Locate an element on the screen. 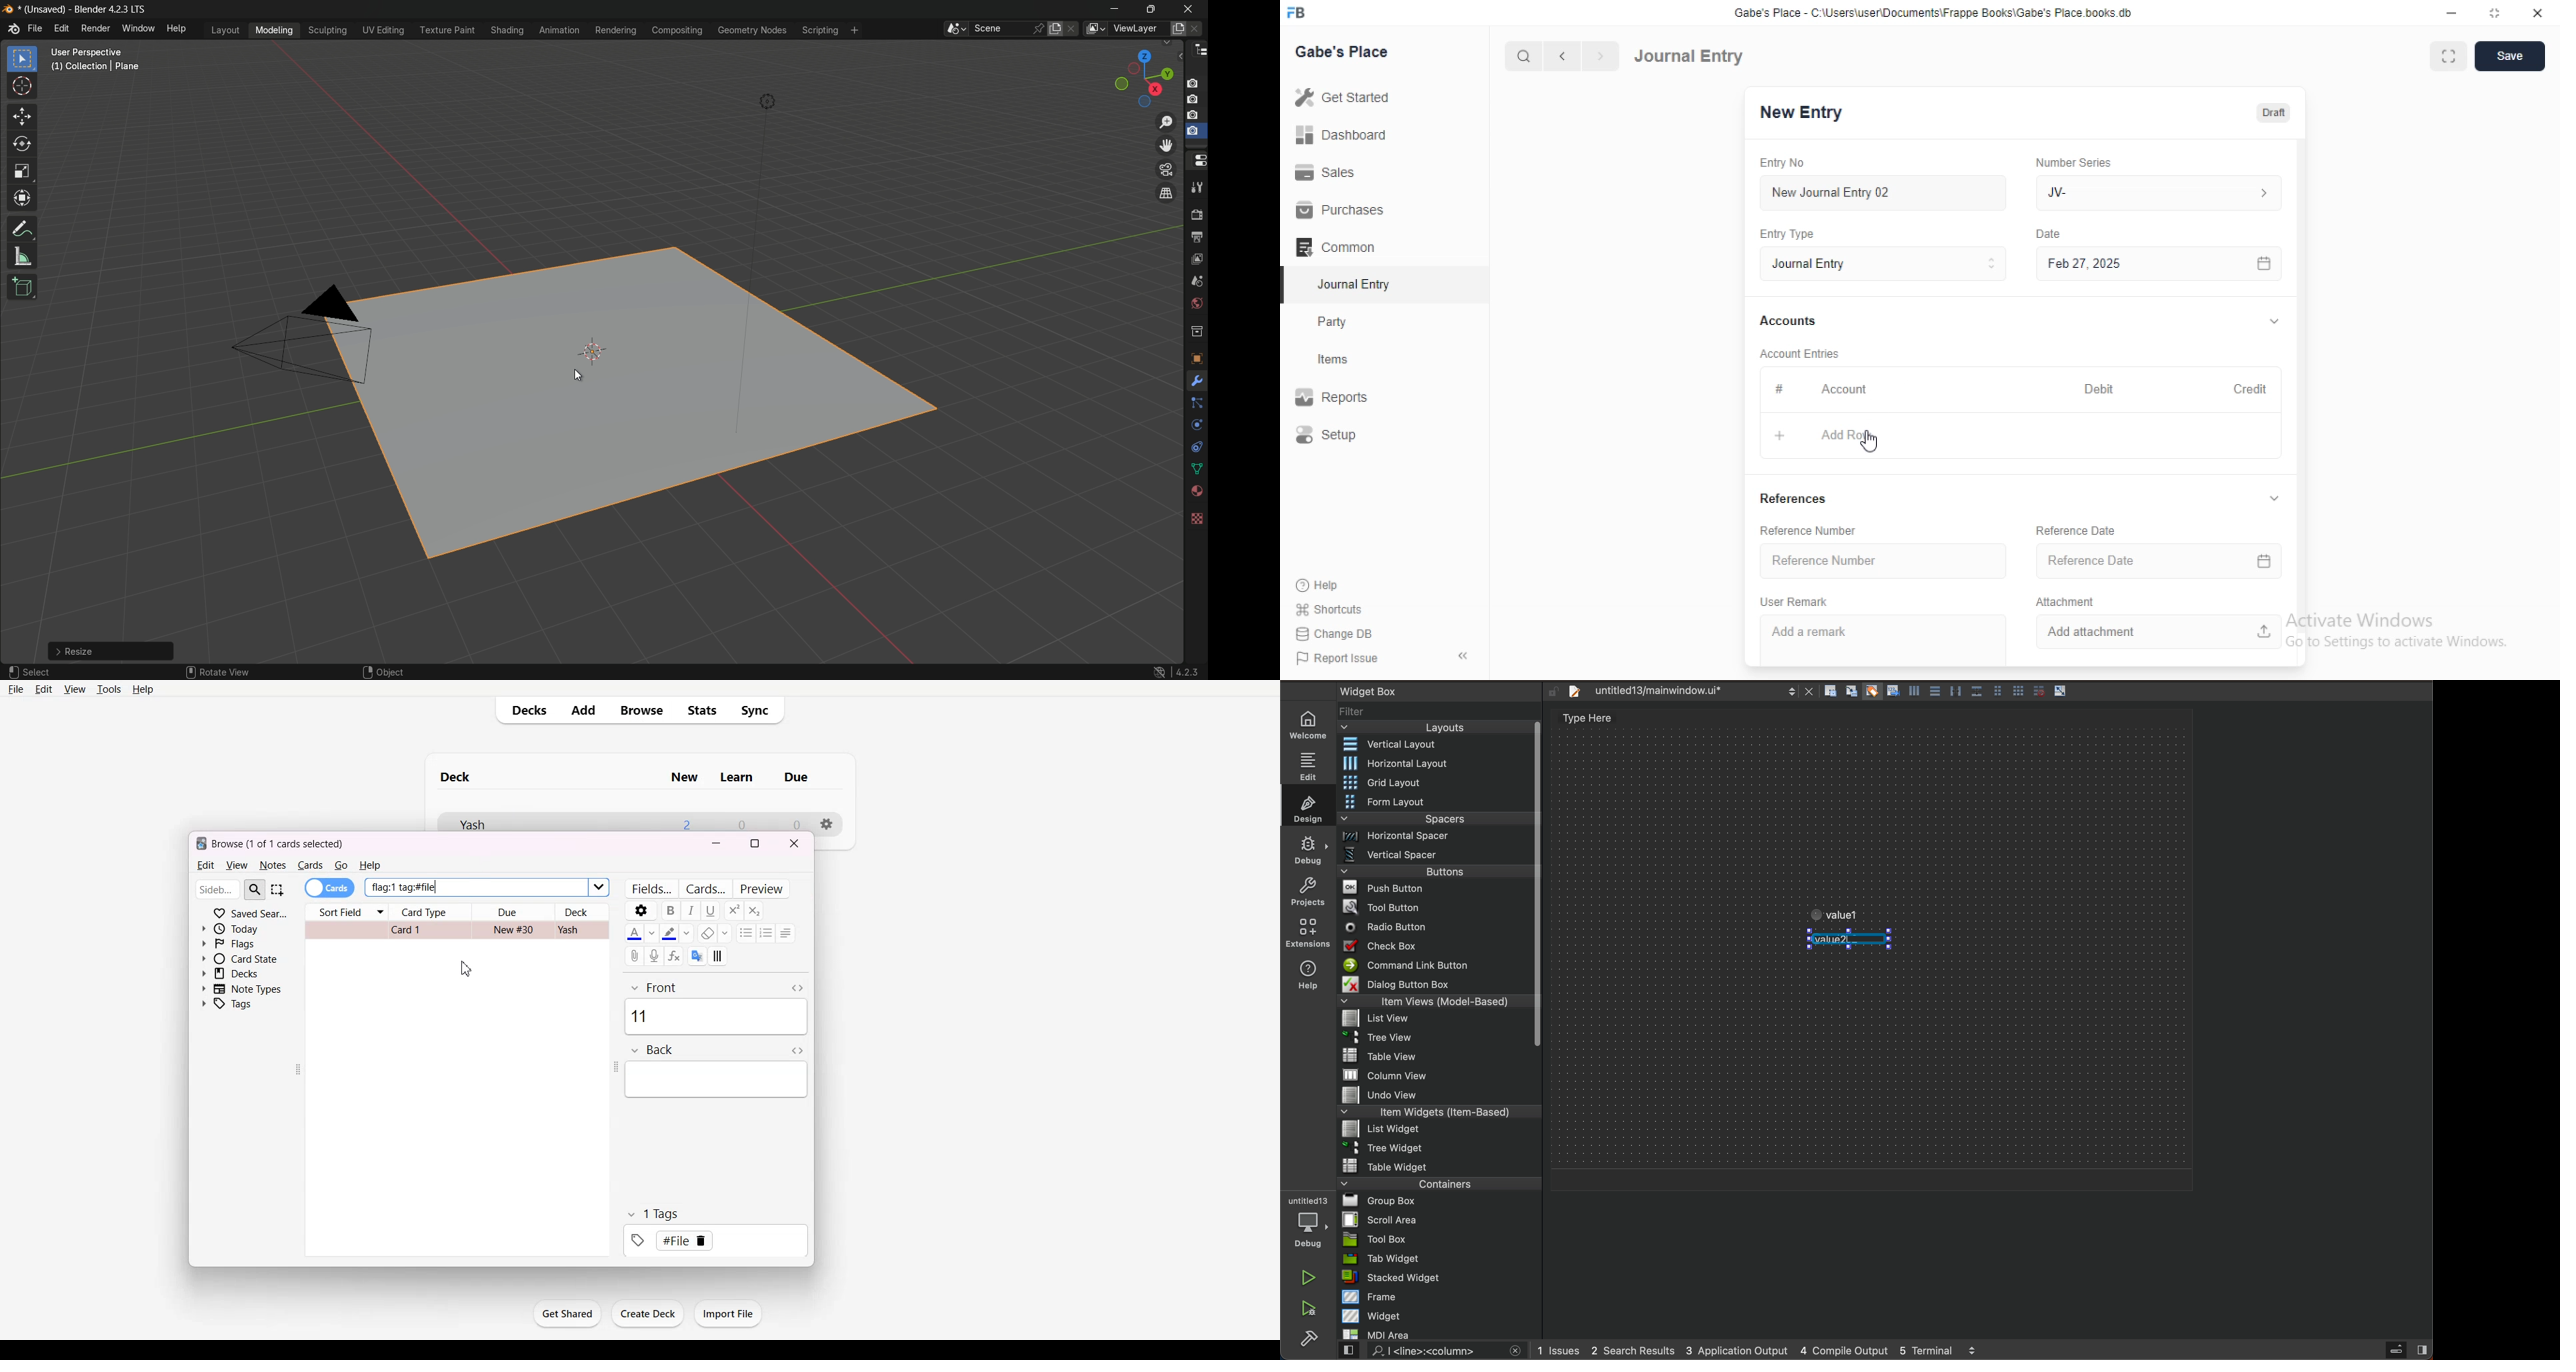 This screenshot has width=2576, height=1372.  is located at coordinates (1438, 839).